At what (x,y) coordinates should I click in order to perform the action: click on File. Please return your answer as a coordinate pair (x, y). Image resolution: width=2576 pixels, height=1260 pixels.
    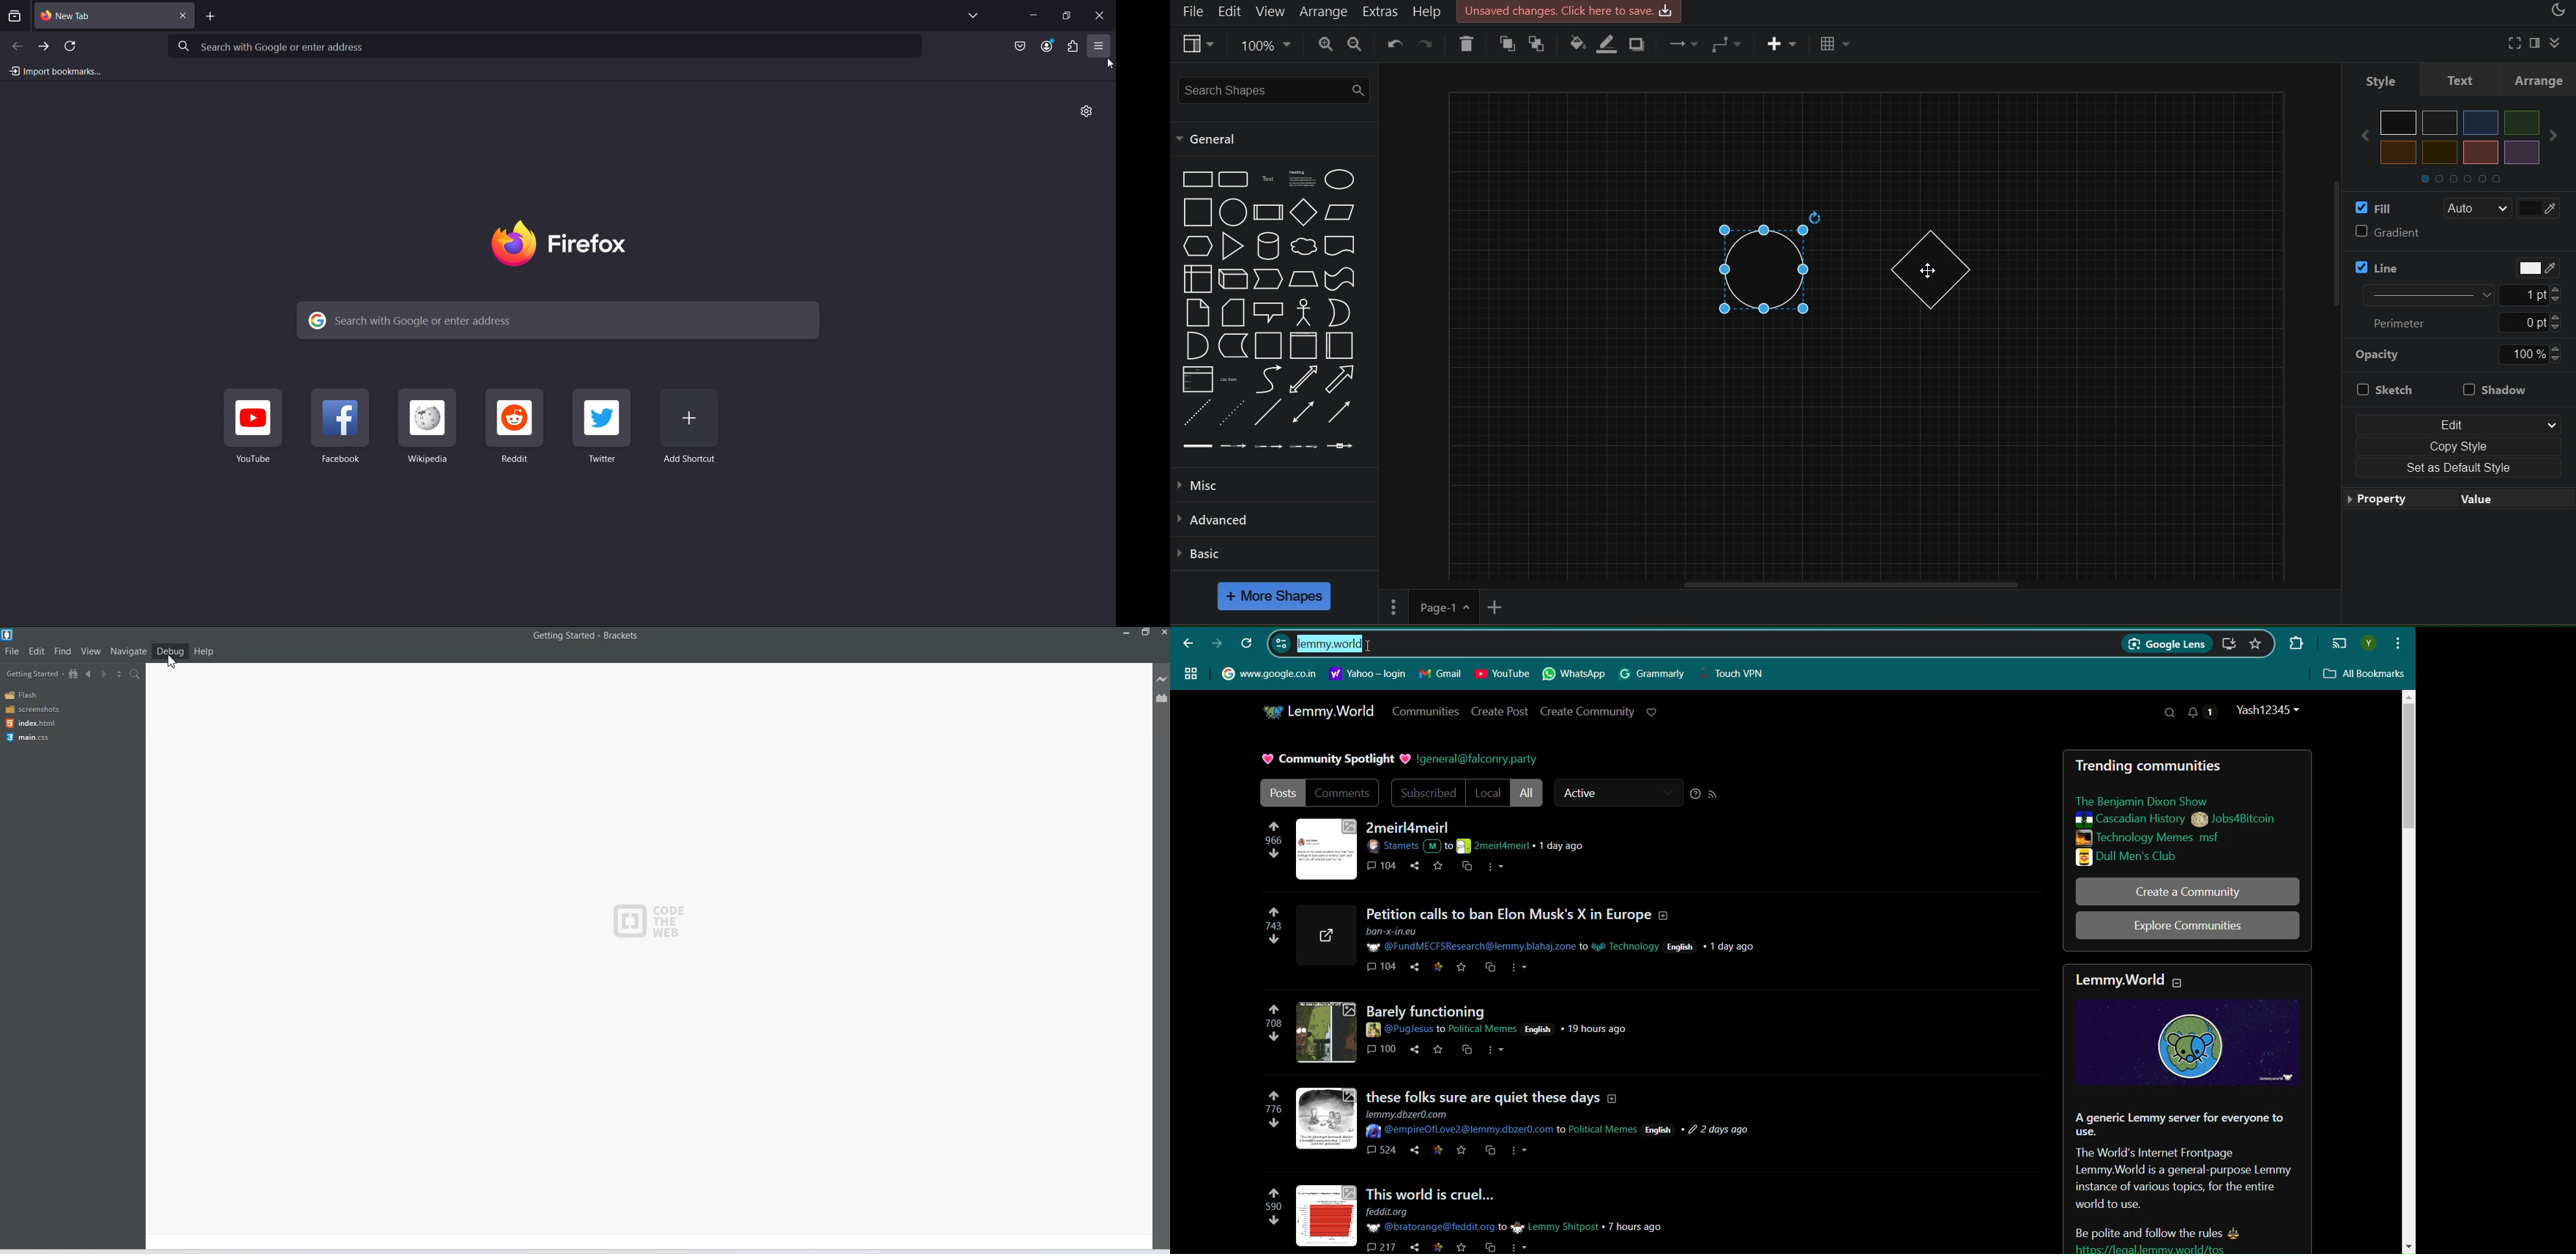
    Looking at the image, I should click on (12, 651).